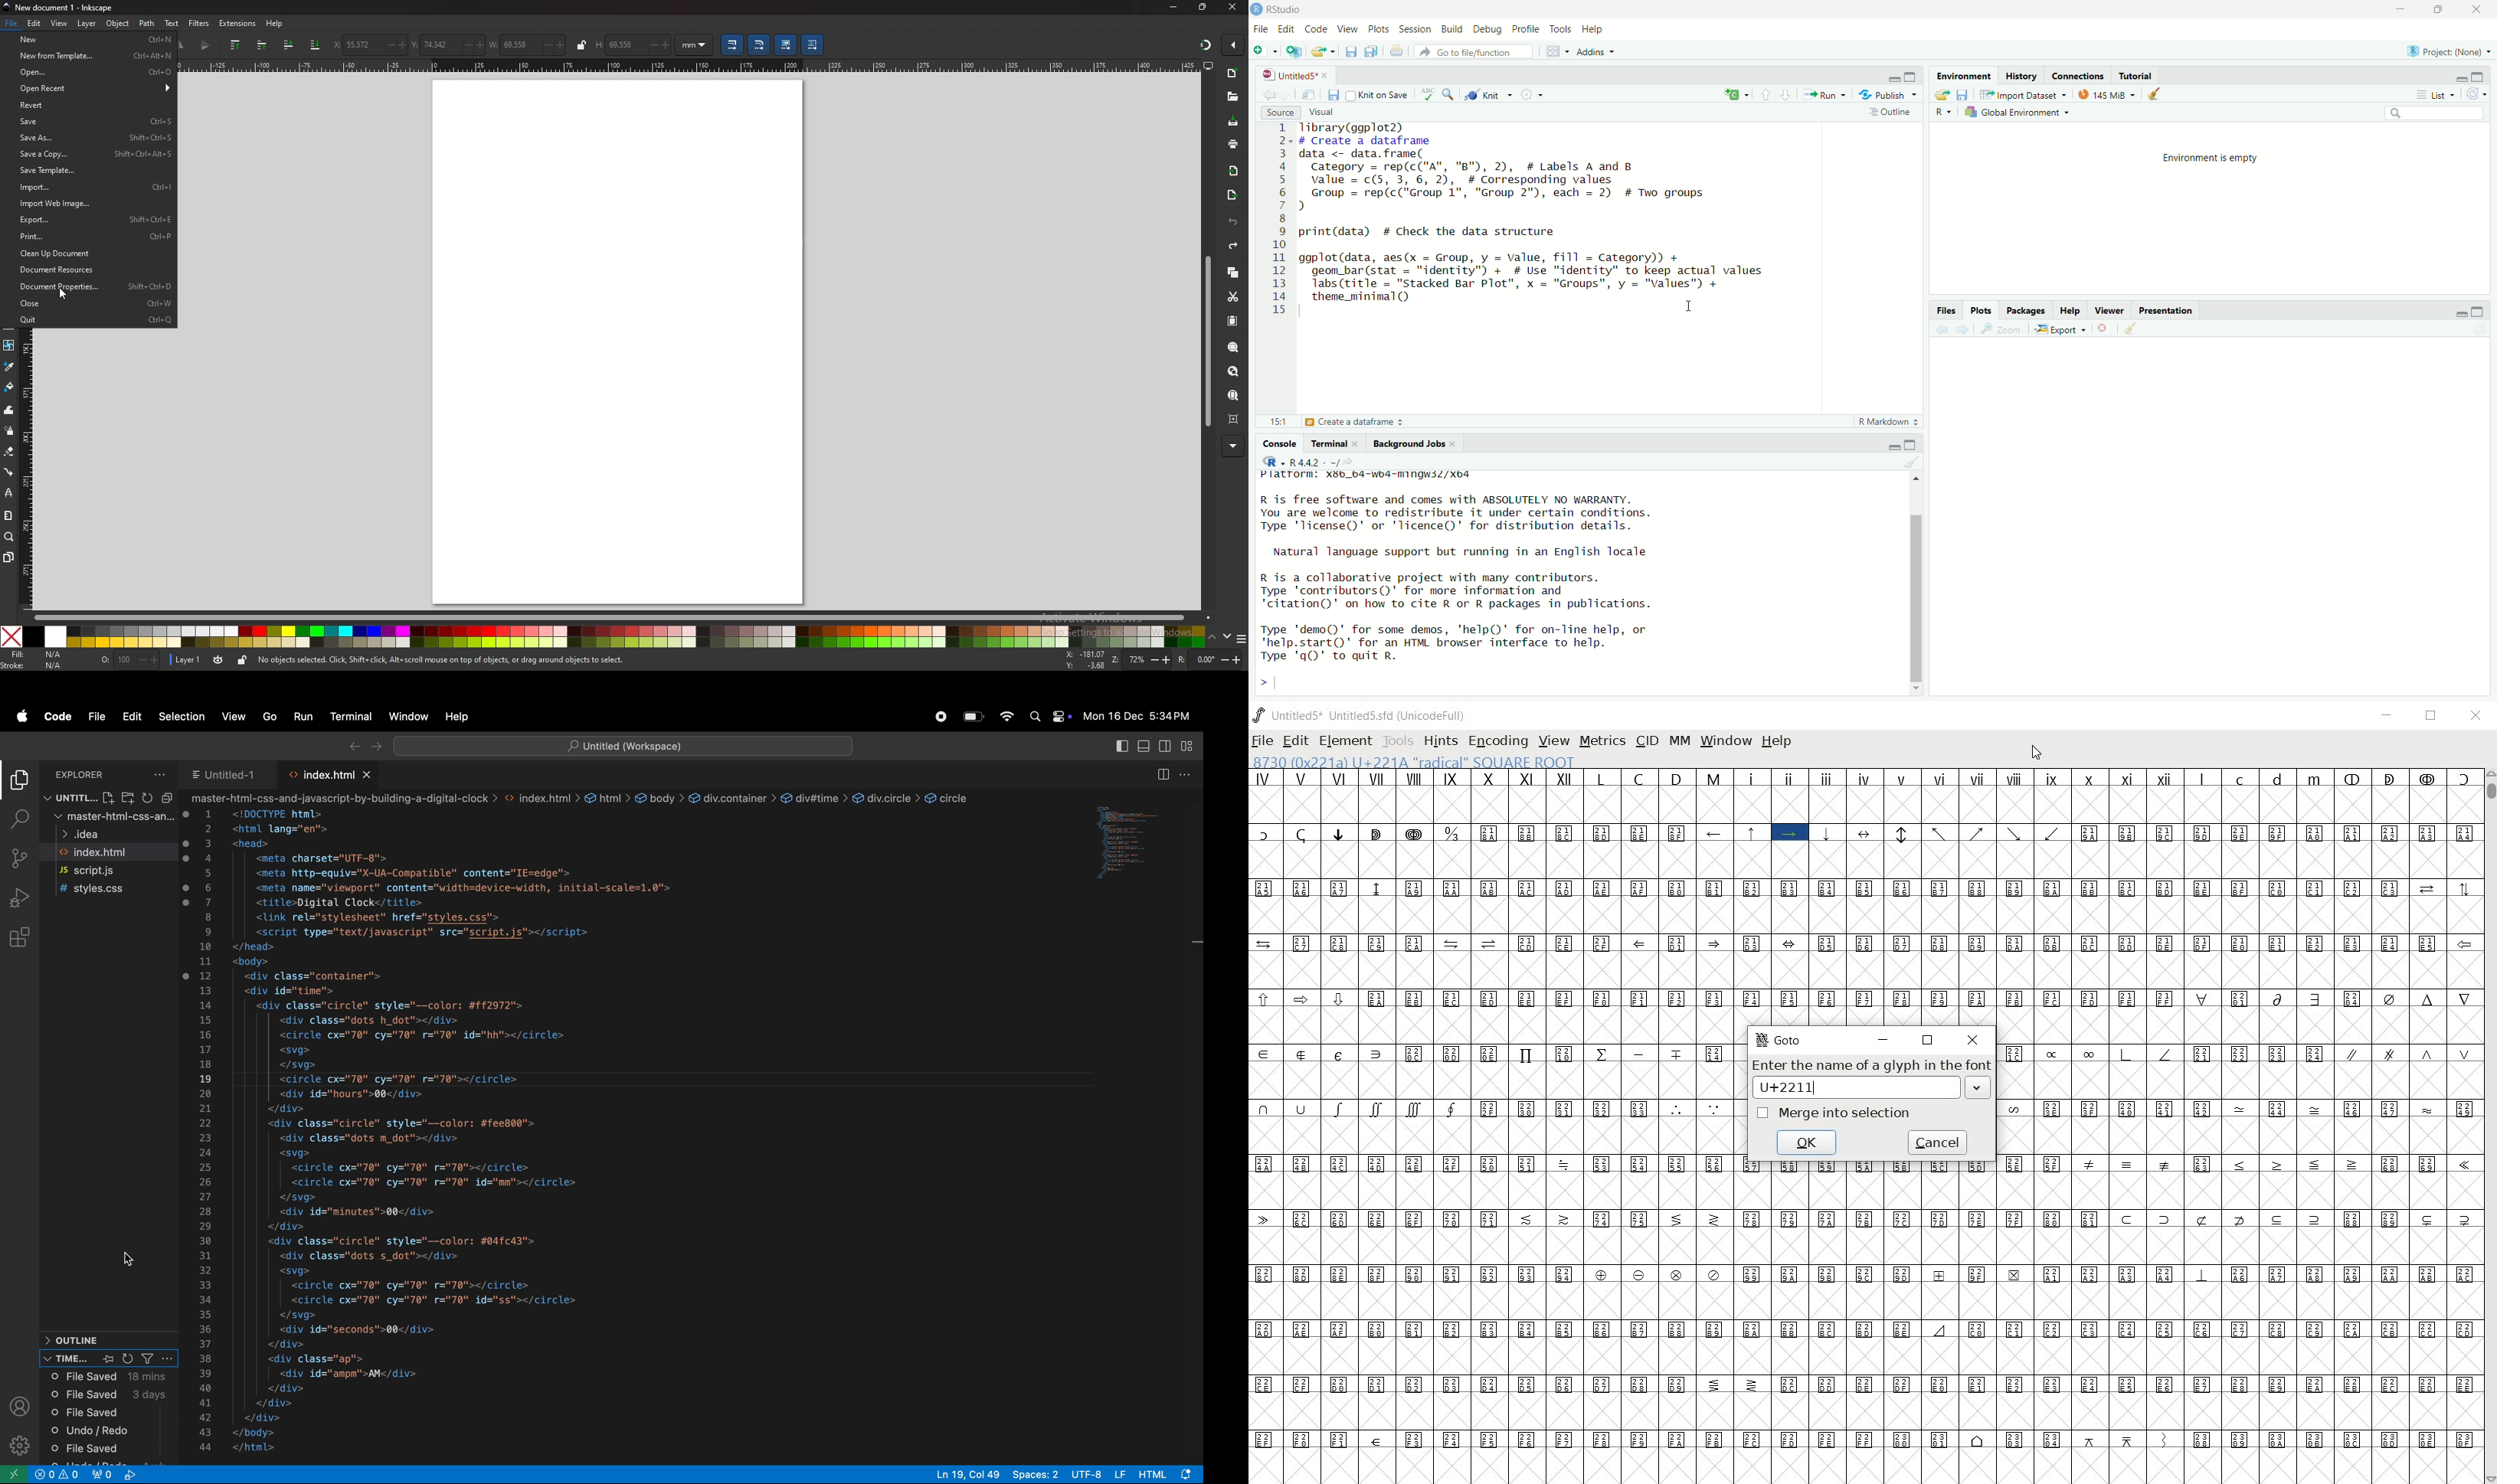  What do you see at coordinates (731, 44) in the screenshot?
I see `move gradient` at bounding box center [731, 44].